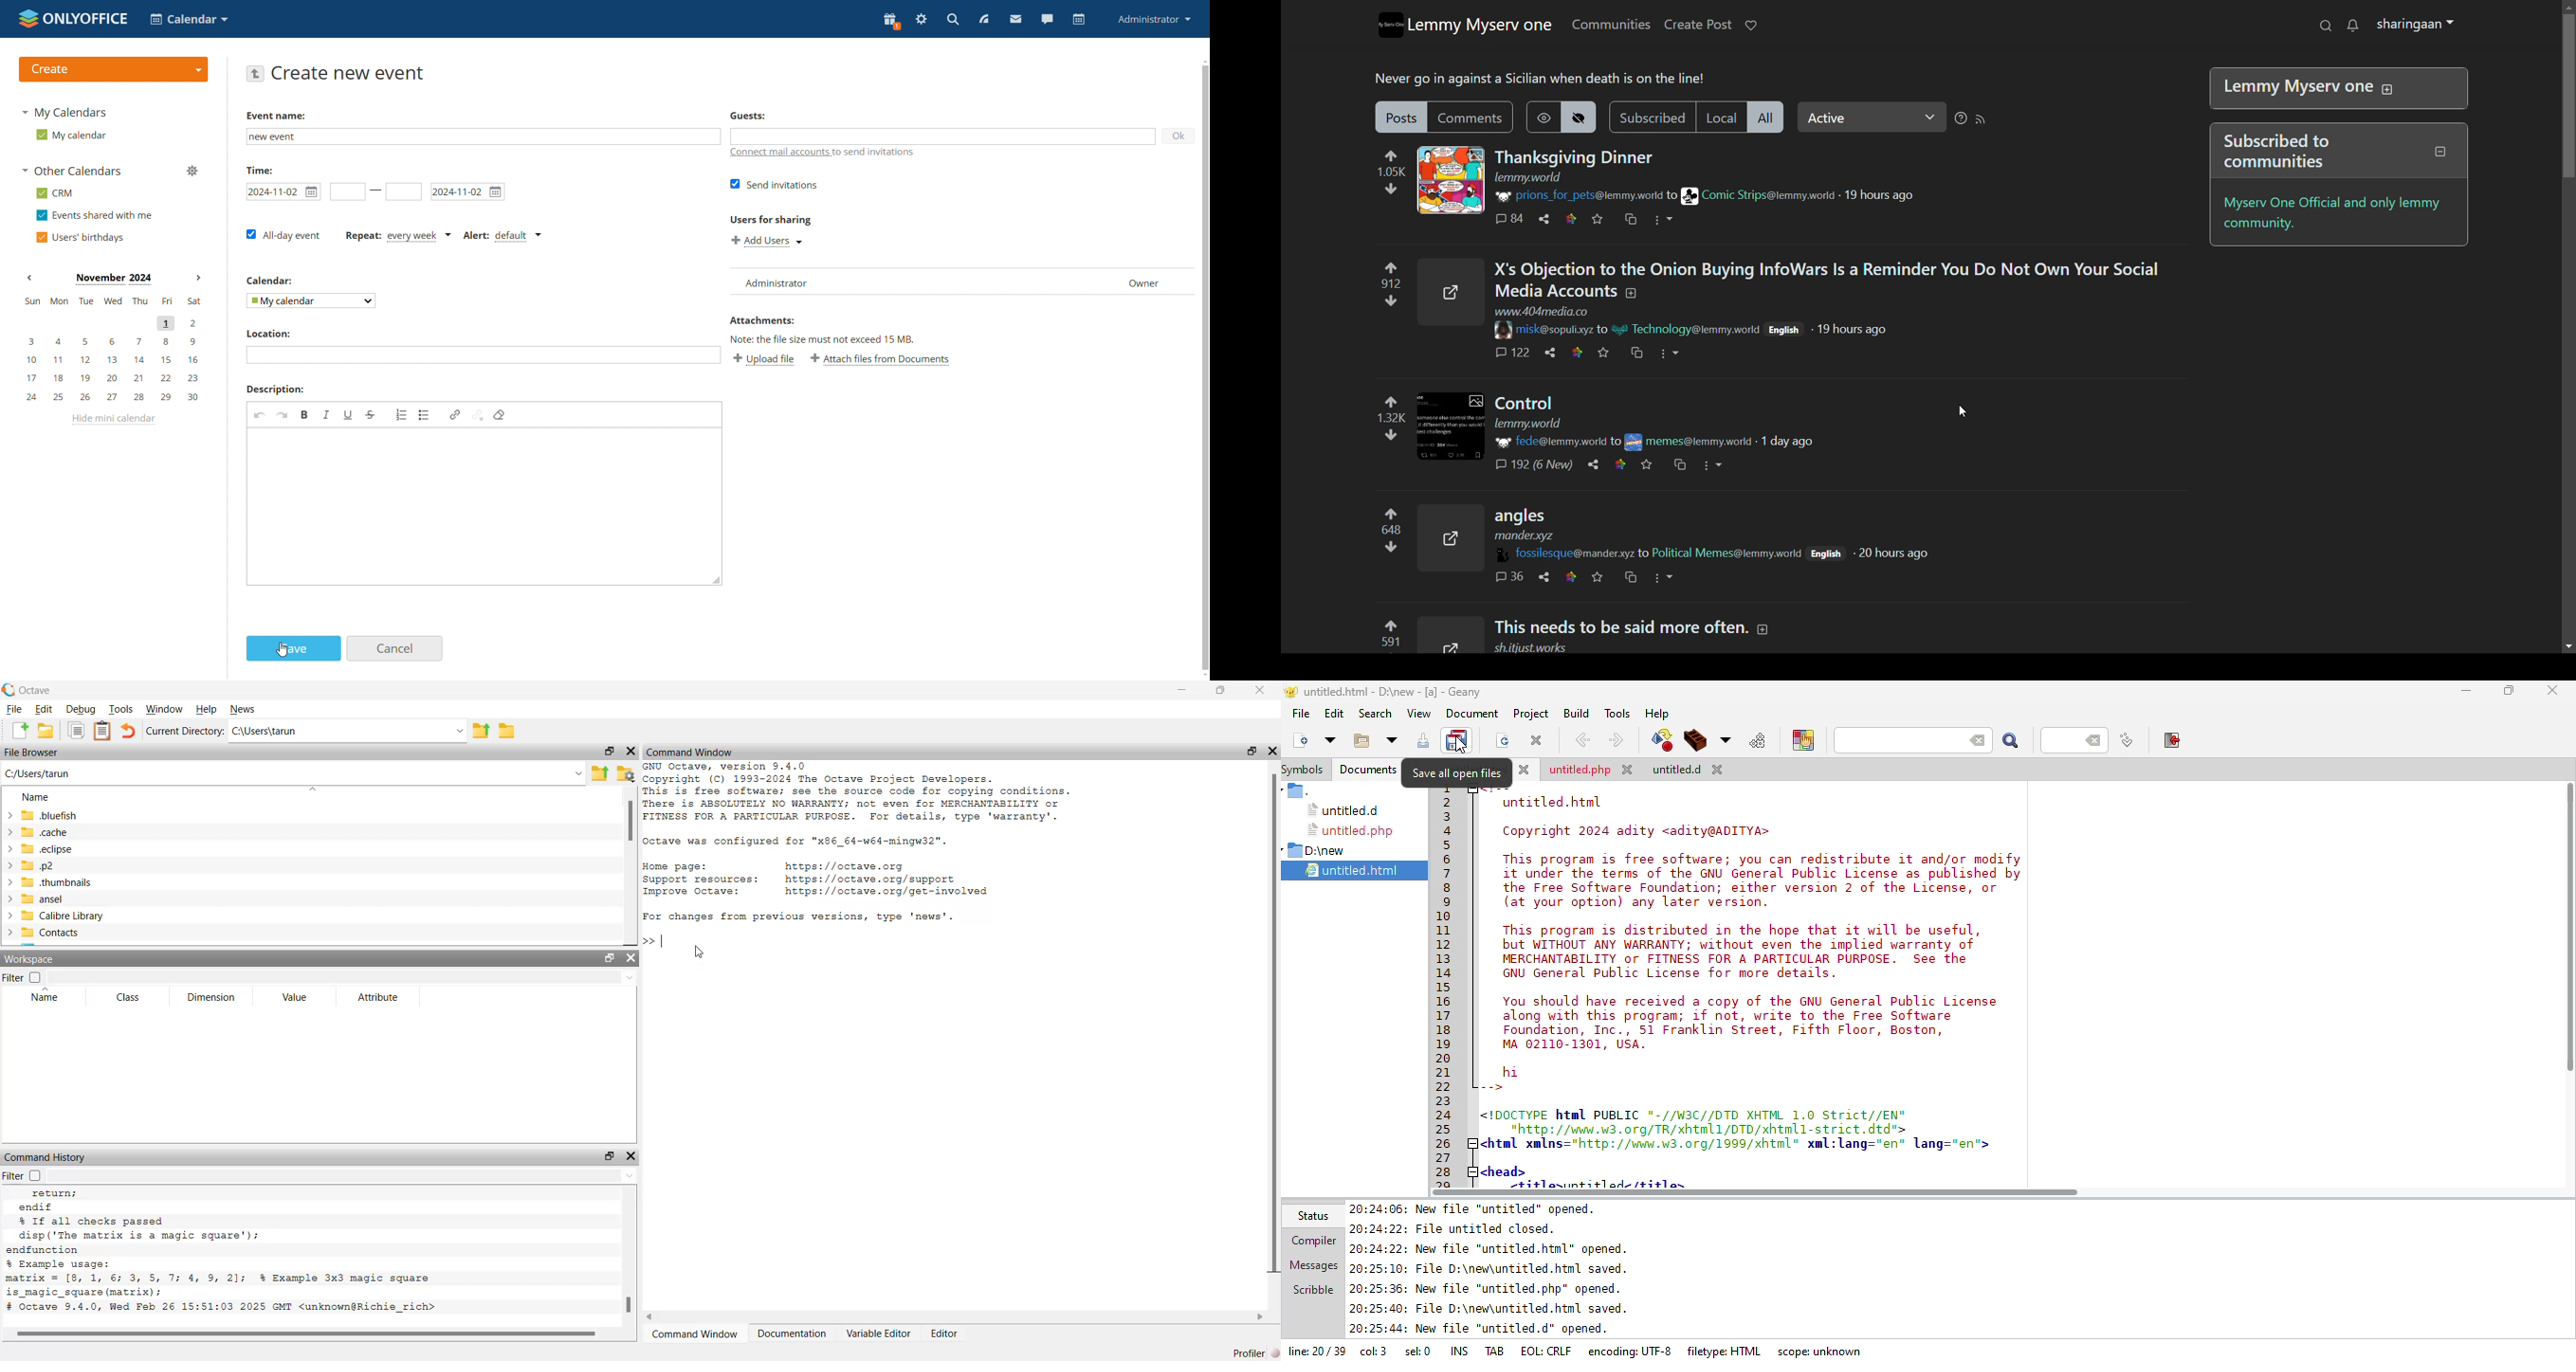 This screenshot has height=1372, width=2576. Describe the element at coordinates (1580, 197) in the screenshot. I see `username` at that location.